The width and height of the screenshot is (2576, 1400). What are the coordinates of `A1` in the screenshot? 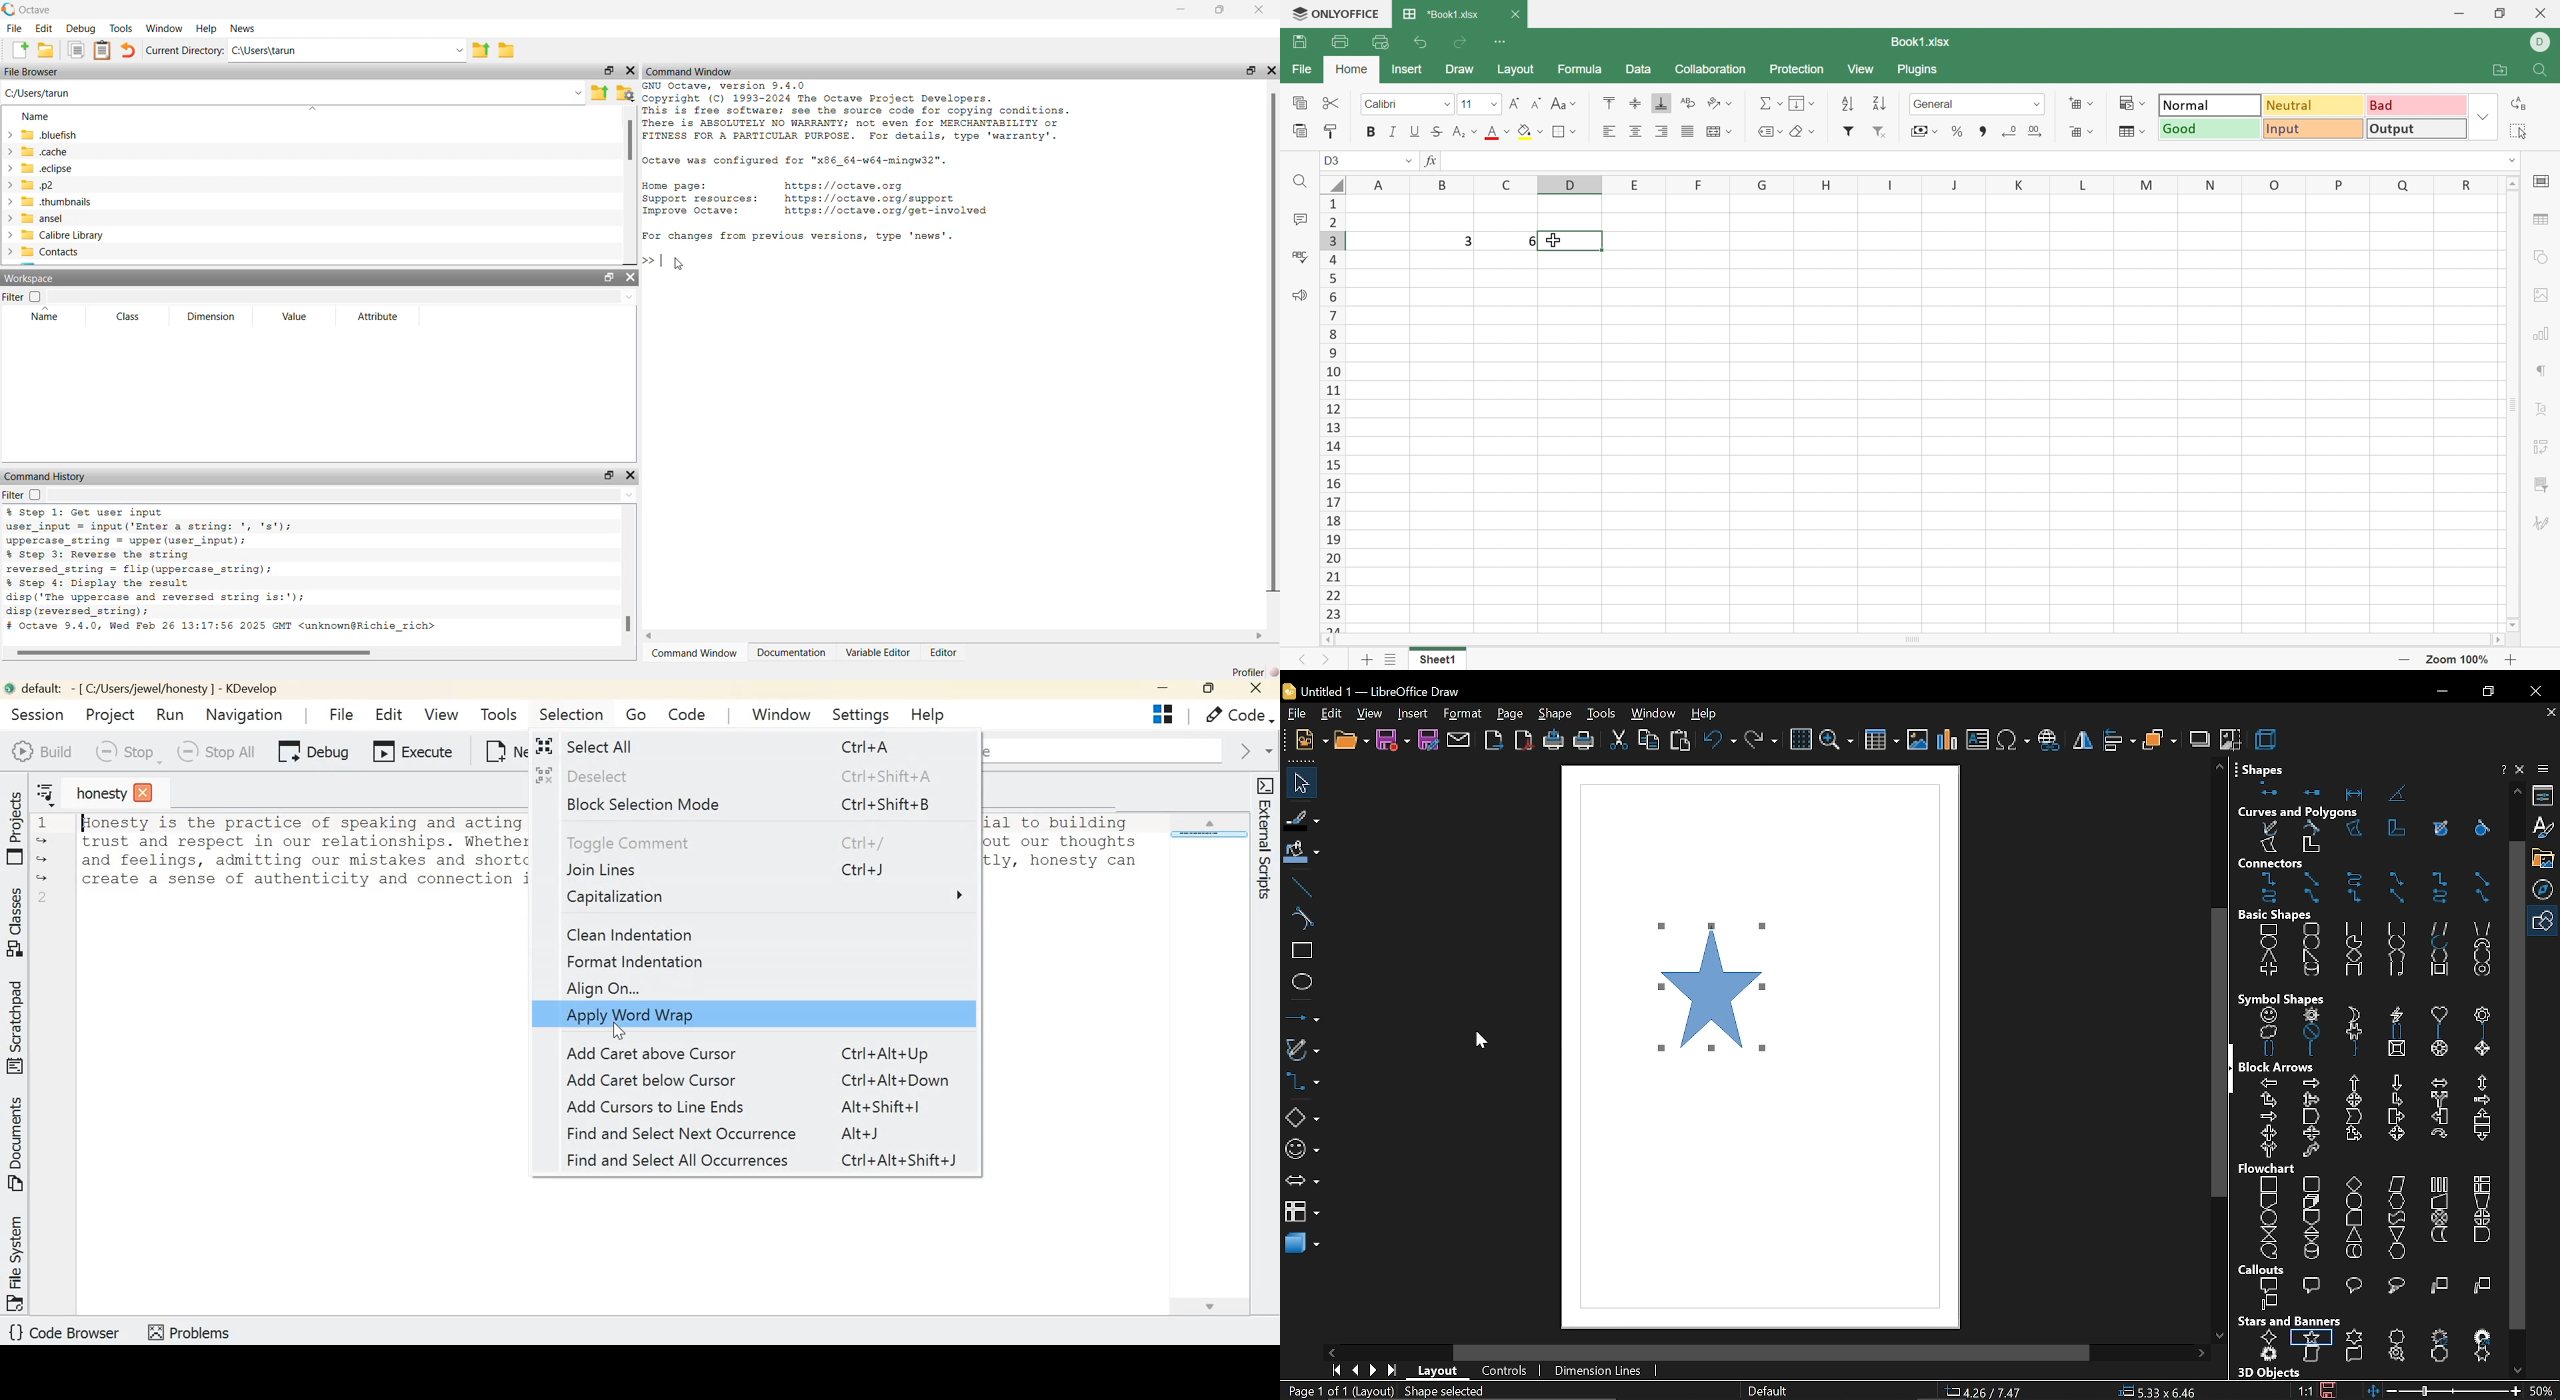 It's located at (1336, 162).